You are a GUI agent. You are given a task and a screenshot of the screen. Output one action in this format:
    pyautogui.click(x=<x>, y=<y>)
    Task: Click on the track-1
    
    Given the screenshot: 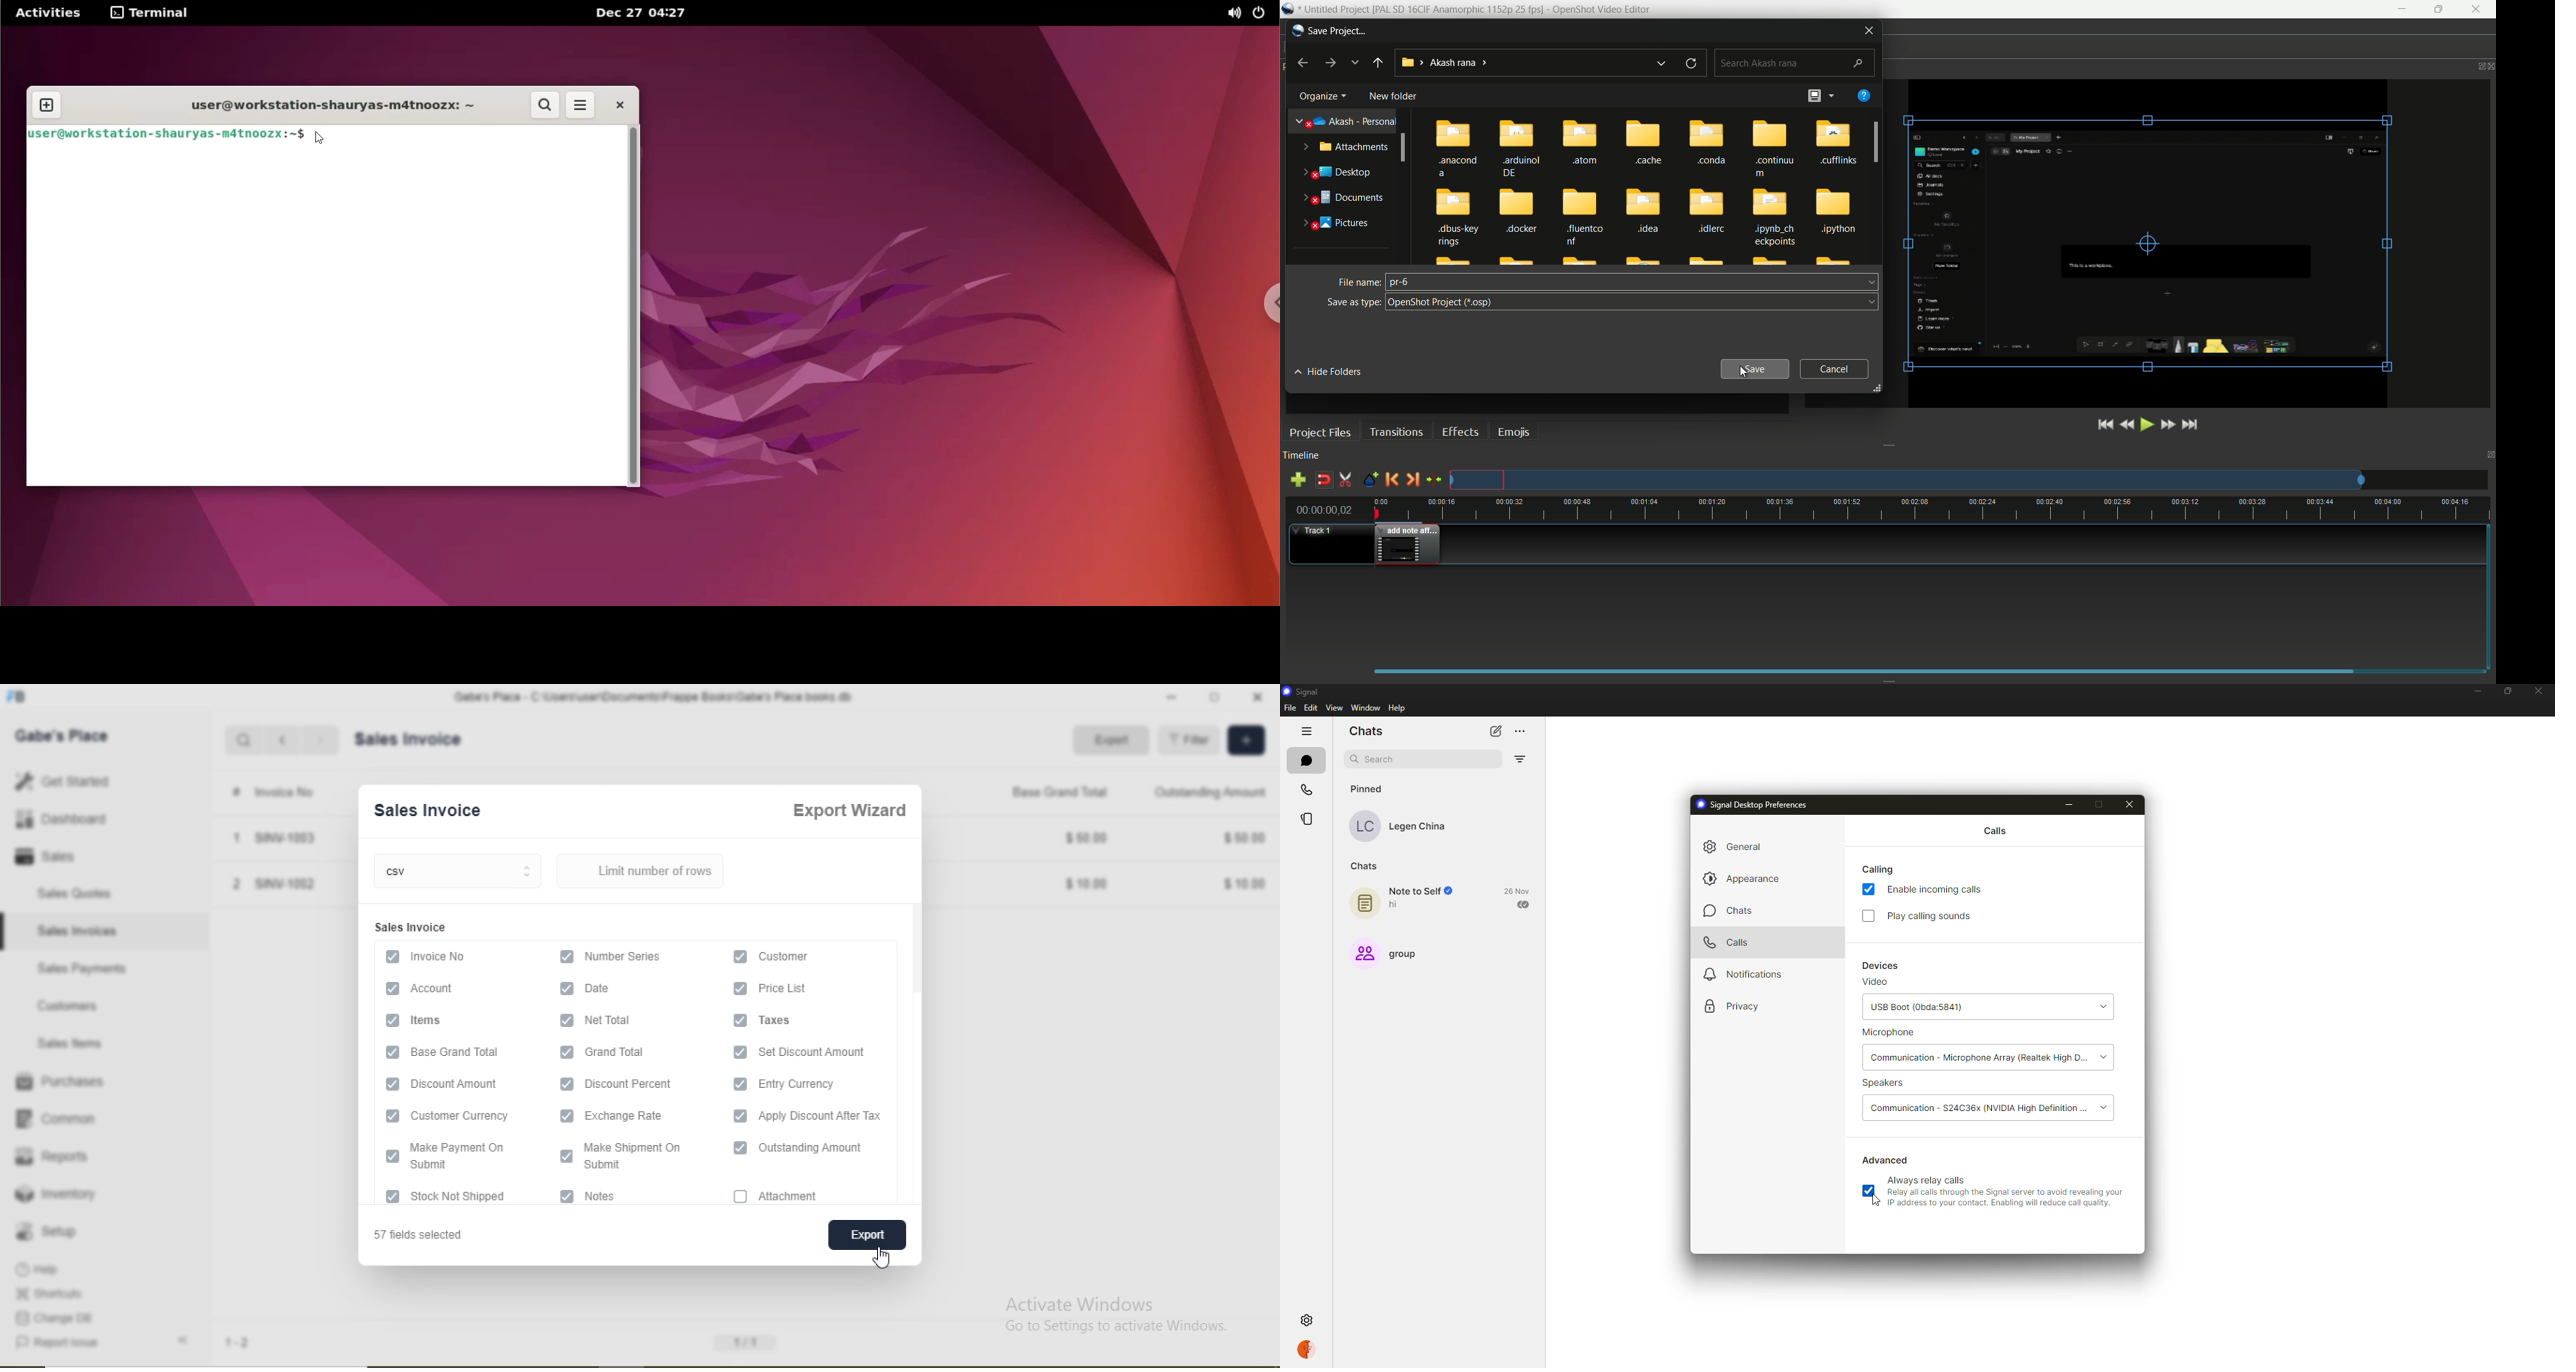 What is the action you would take?
    pyautogui.click(x=1317, y=529)
    